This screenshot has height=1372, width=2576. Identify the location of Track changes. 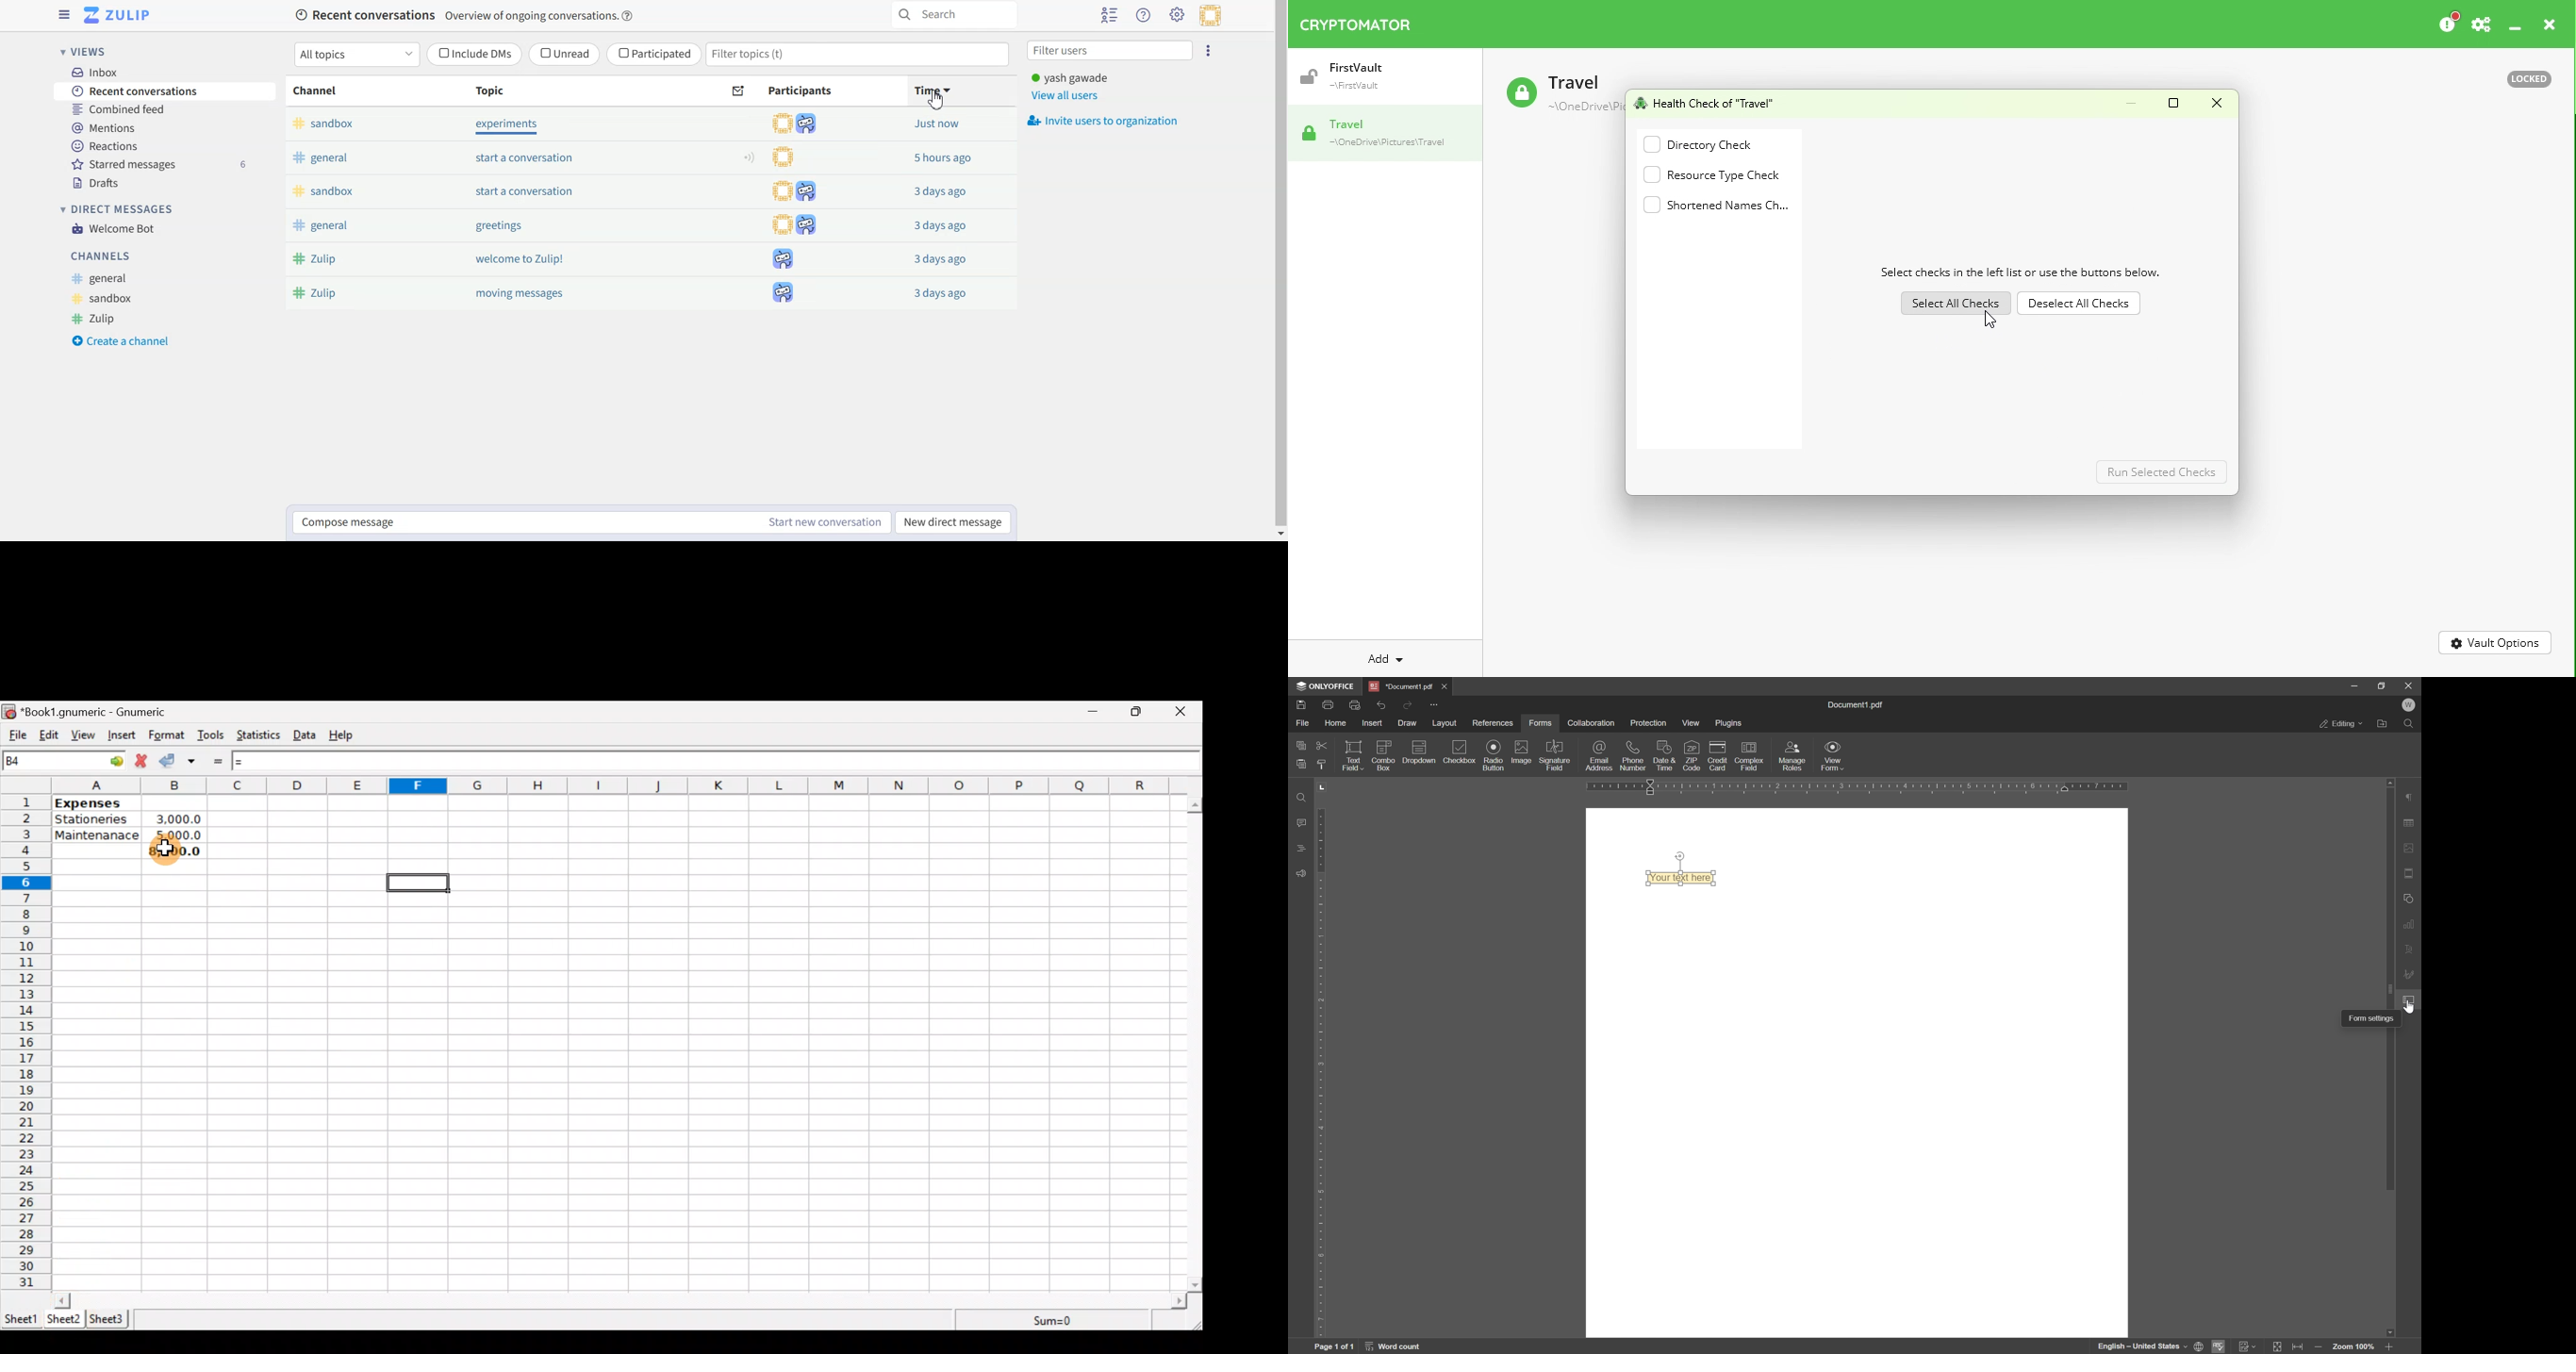
(2249, 1347).